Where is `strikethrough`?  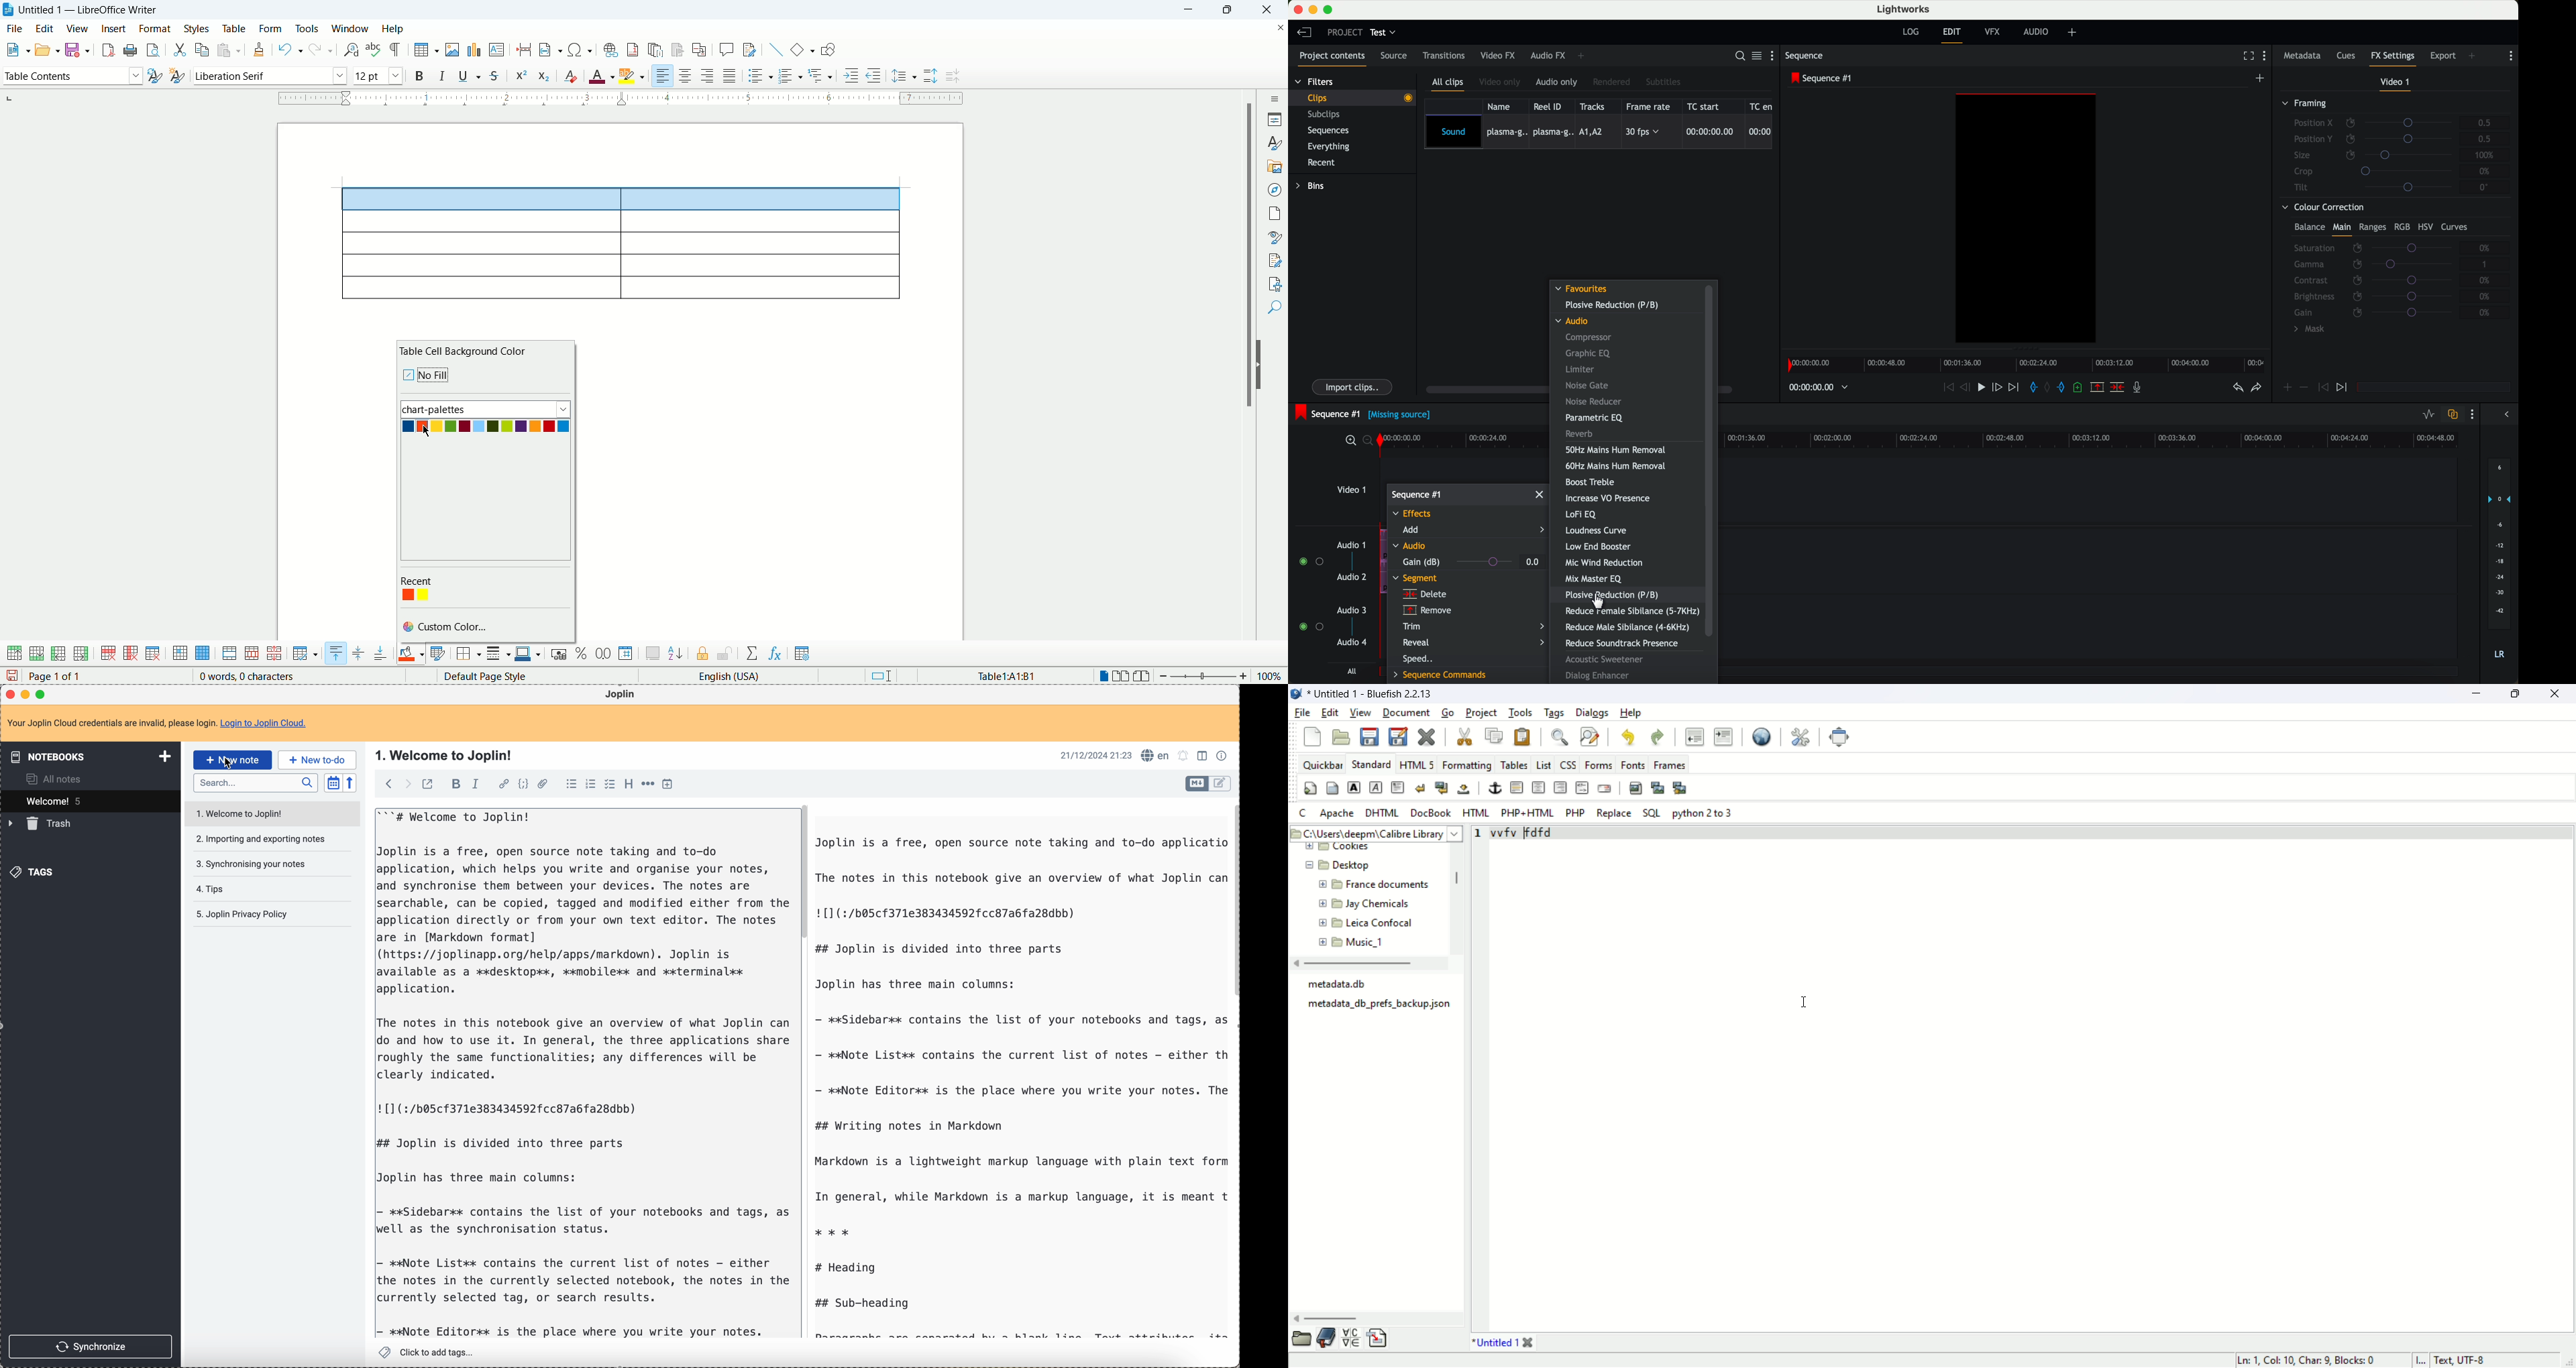 strikethrough is located at coordinates (494, 75).